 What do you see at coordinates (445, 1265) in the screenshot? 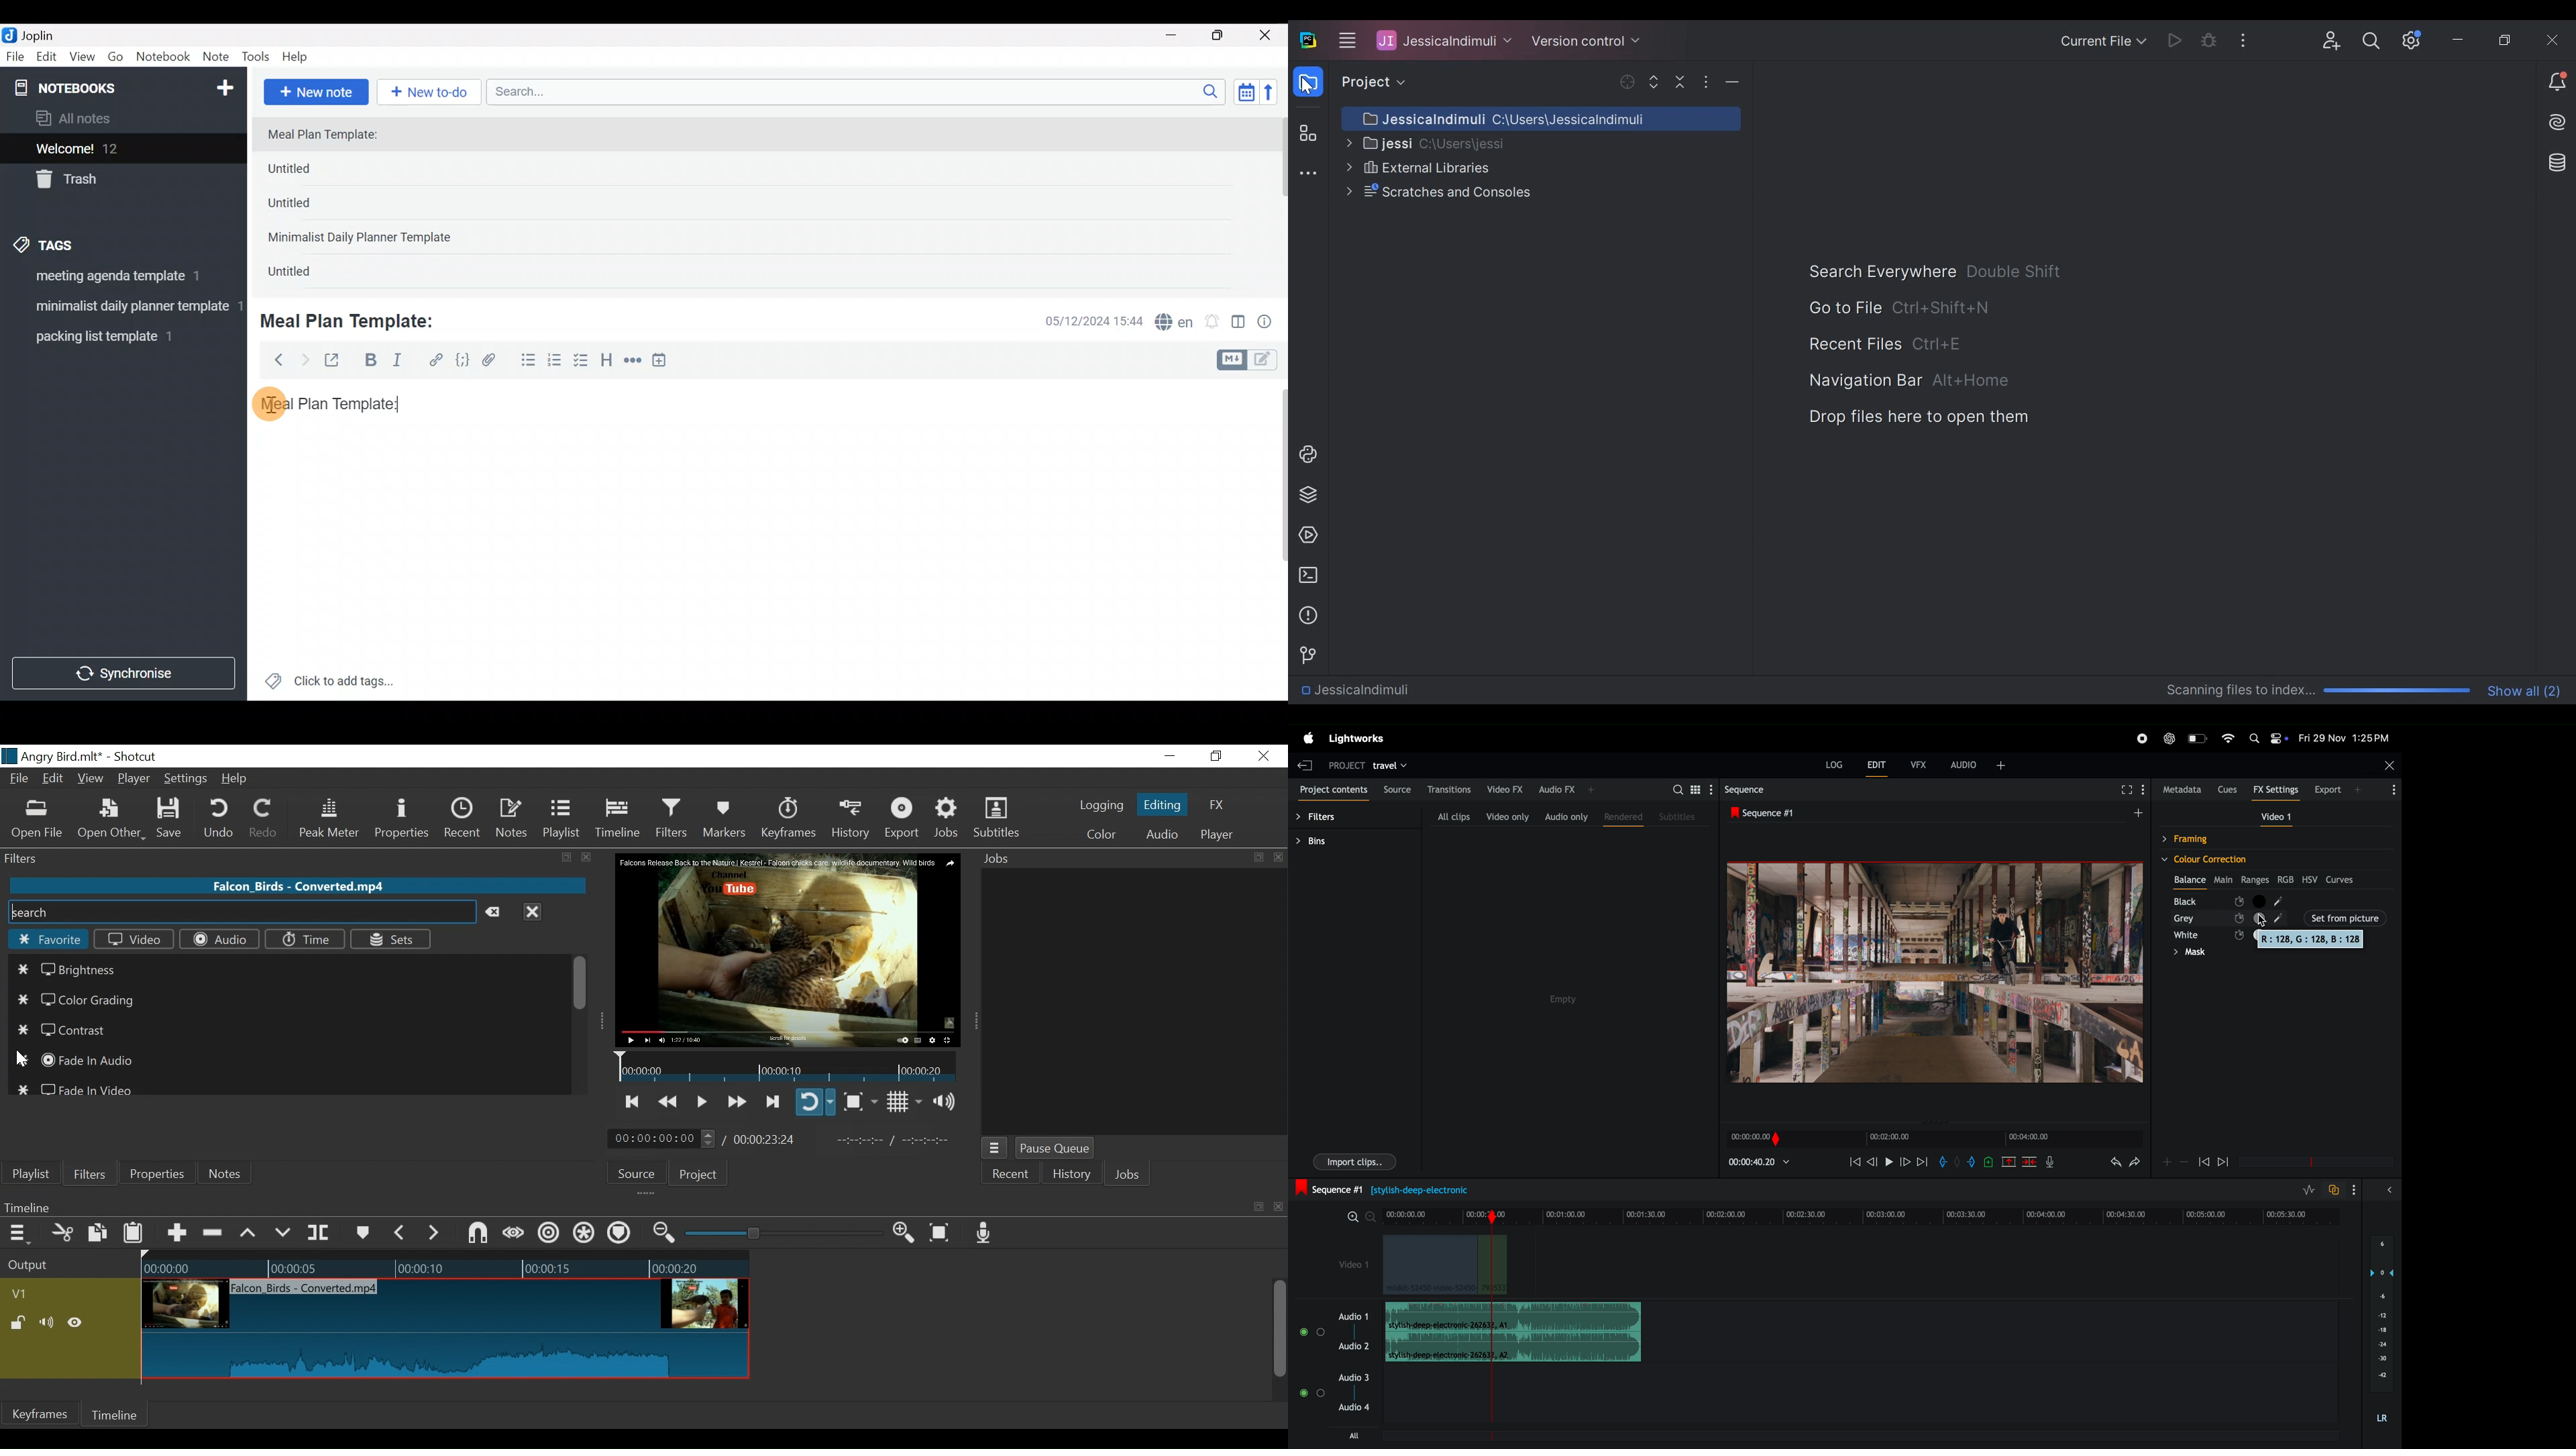
I see `Timeline` at bounding box center [445, 1265].